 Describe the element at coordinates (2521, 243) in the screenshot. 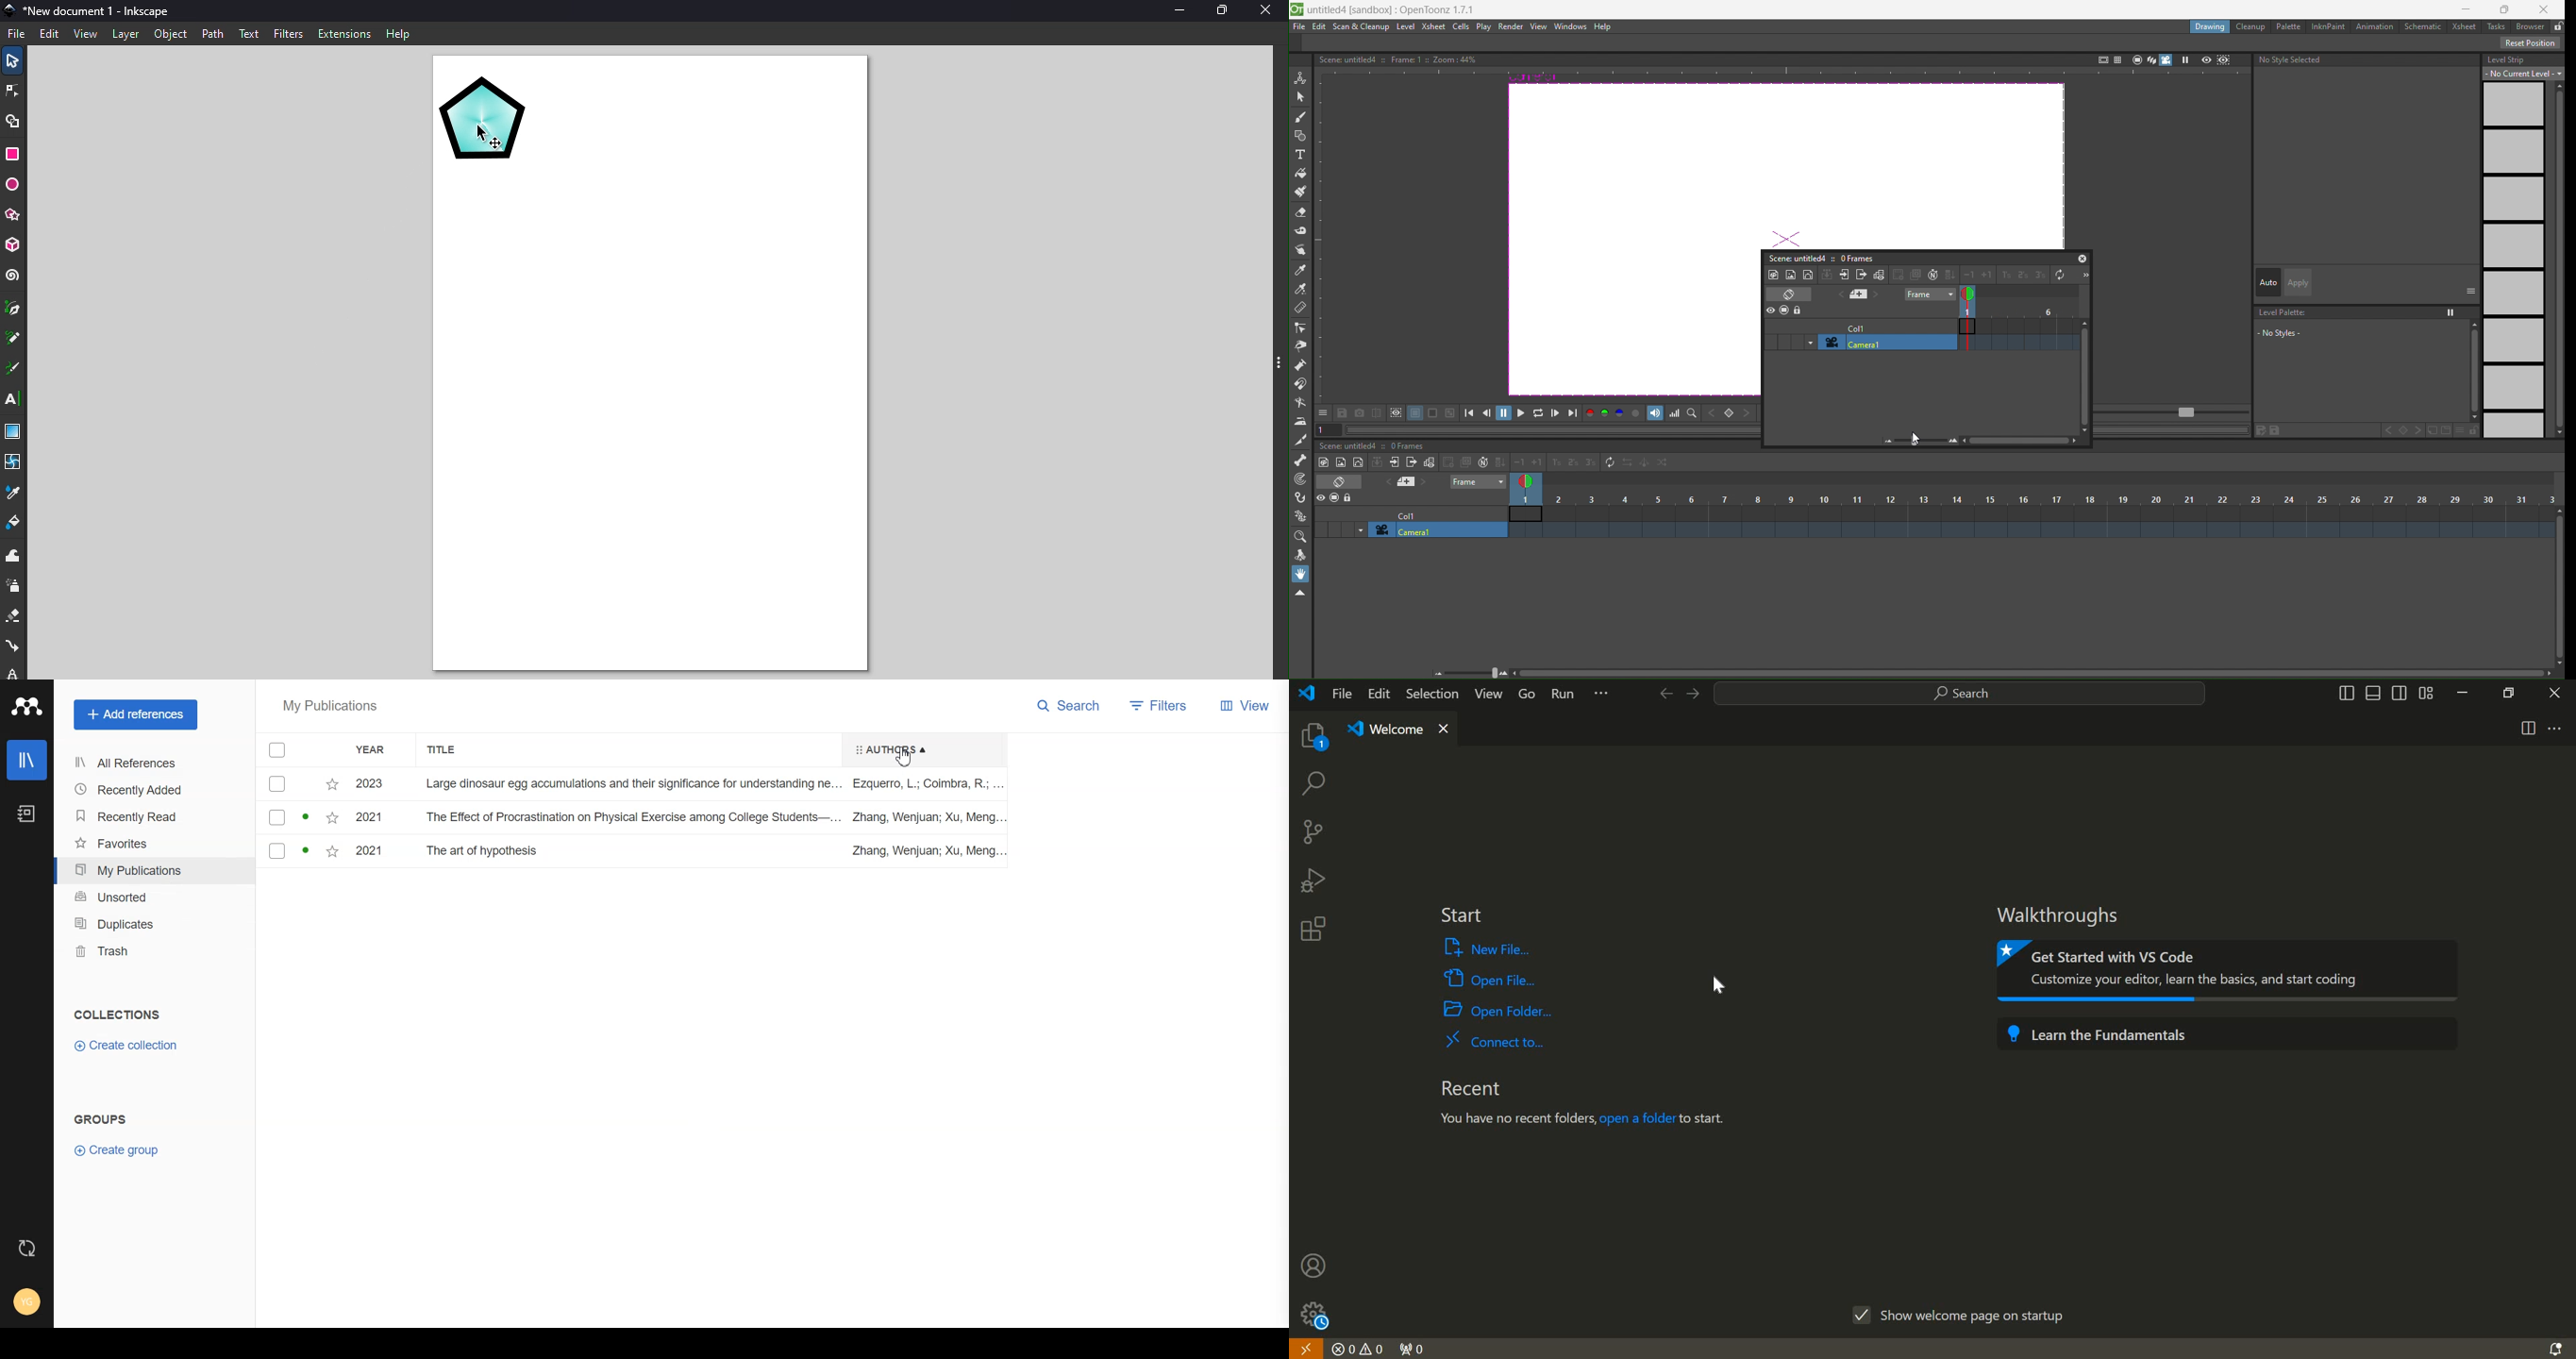

I see `level strip` at that location.